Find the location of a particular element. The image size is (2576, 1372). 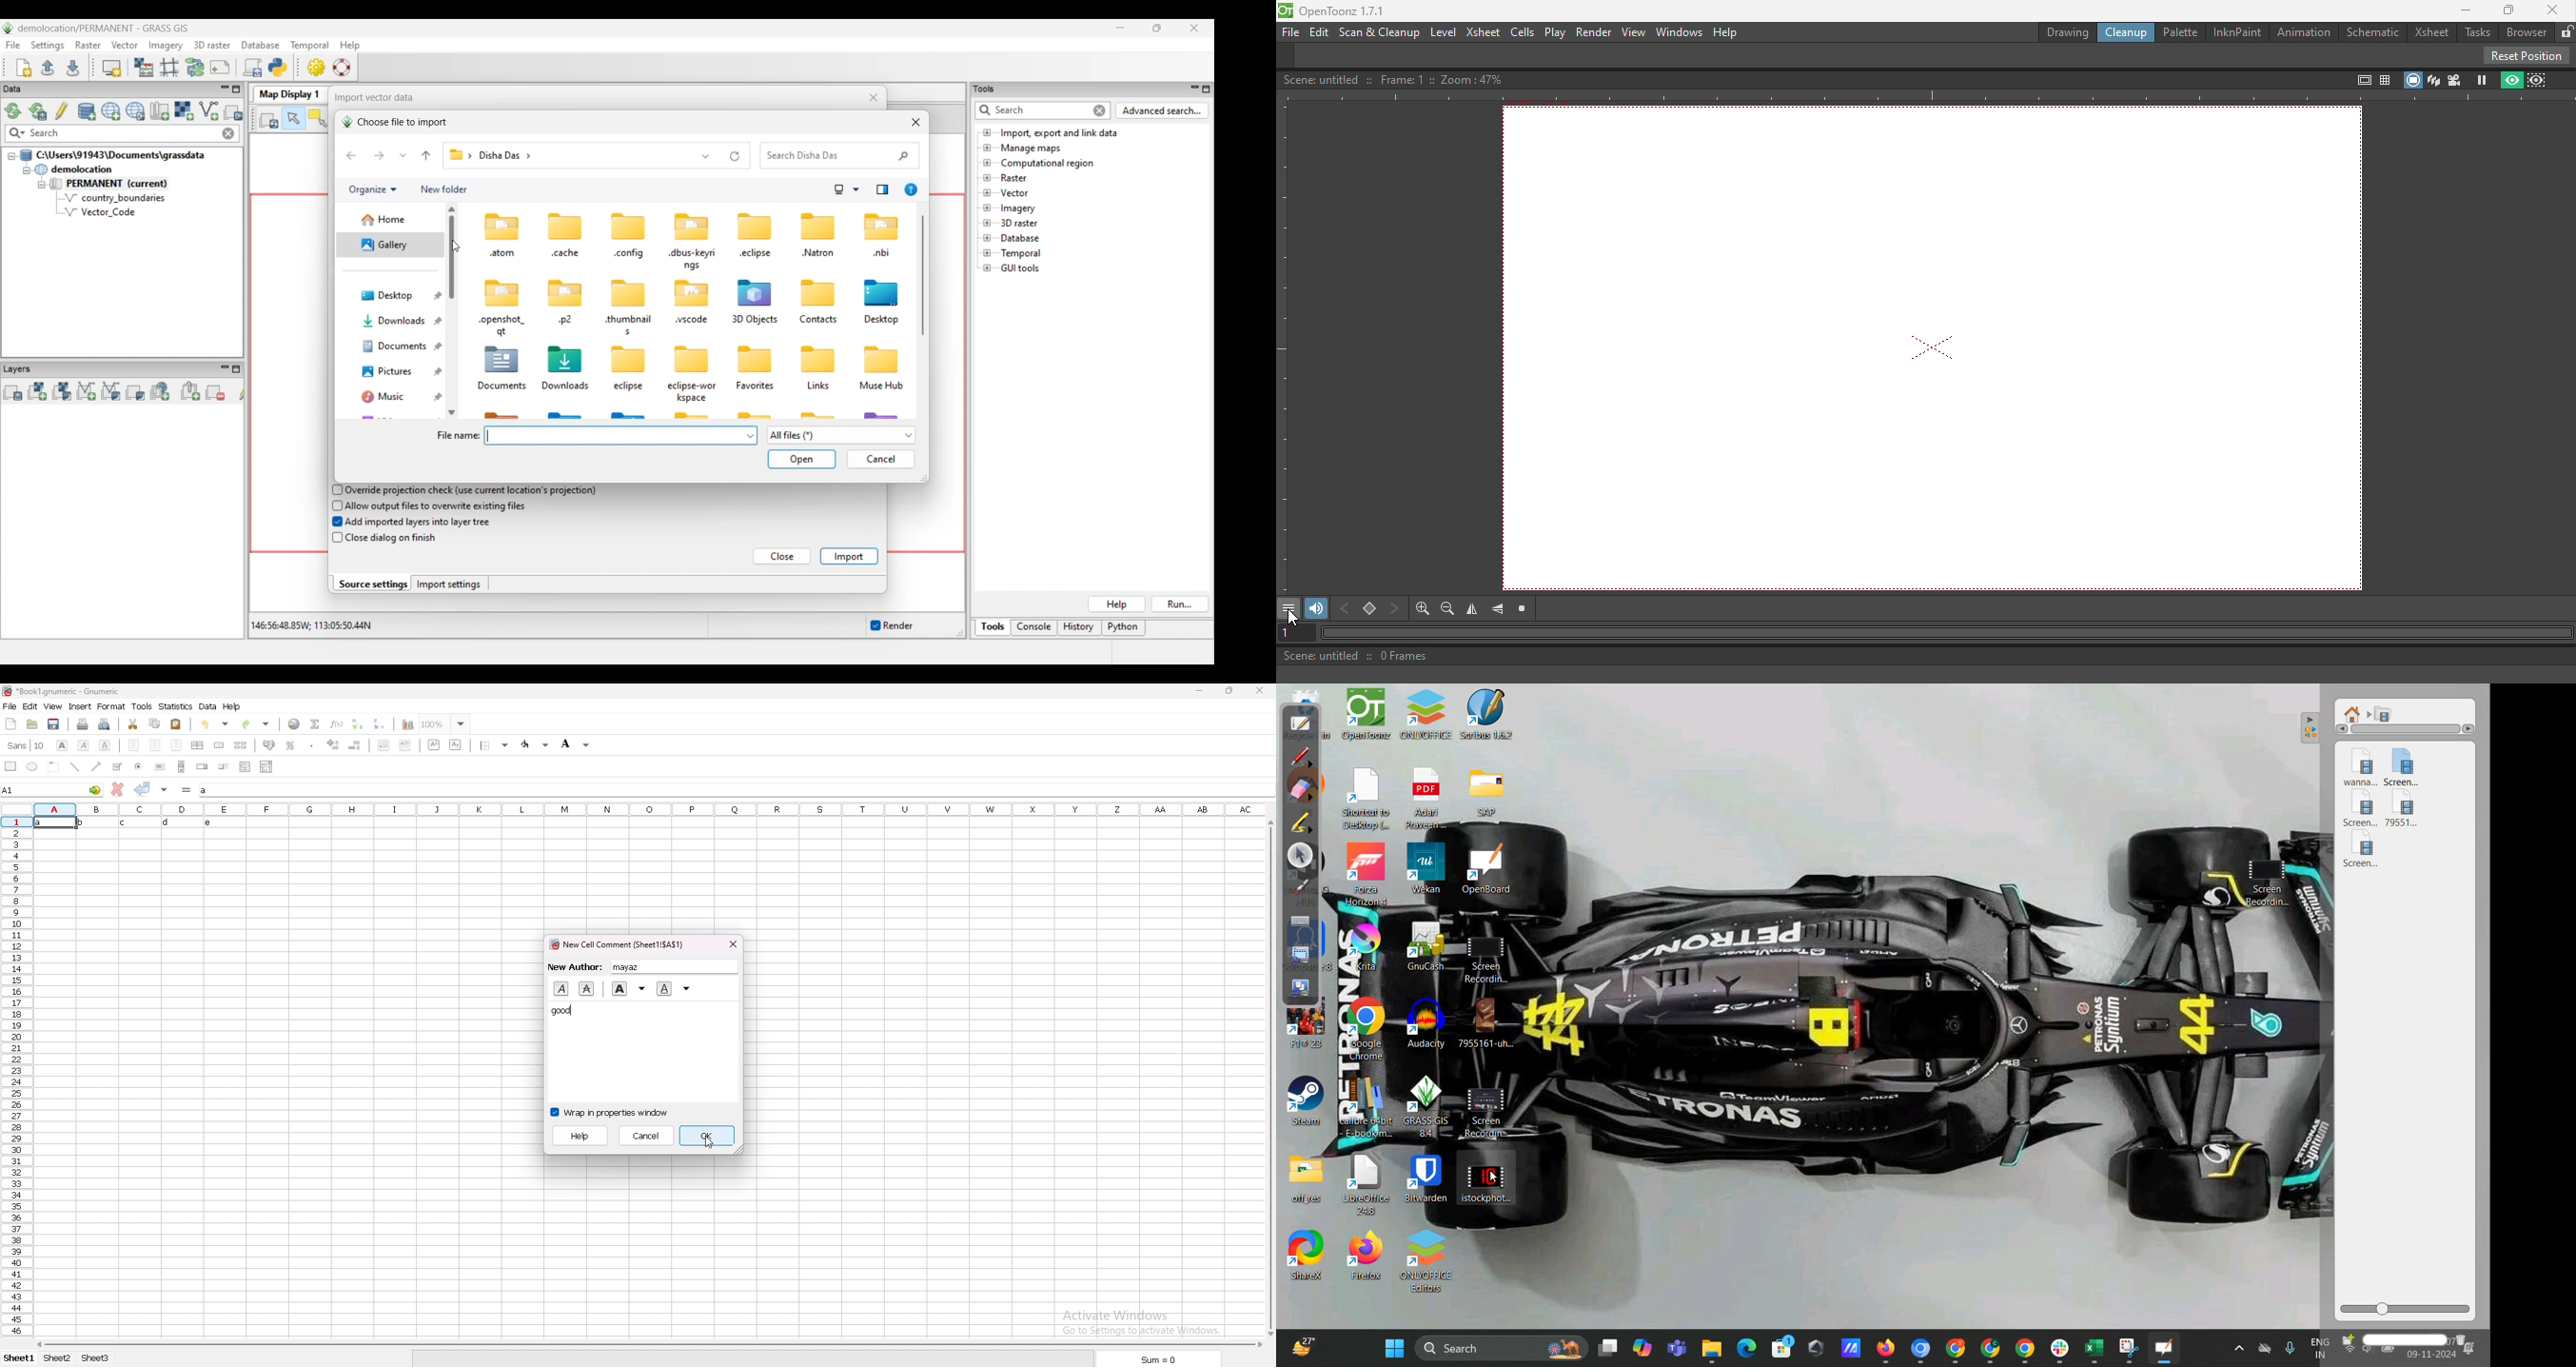

Flip horizontally is located at coordinates (1472, 610).